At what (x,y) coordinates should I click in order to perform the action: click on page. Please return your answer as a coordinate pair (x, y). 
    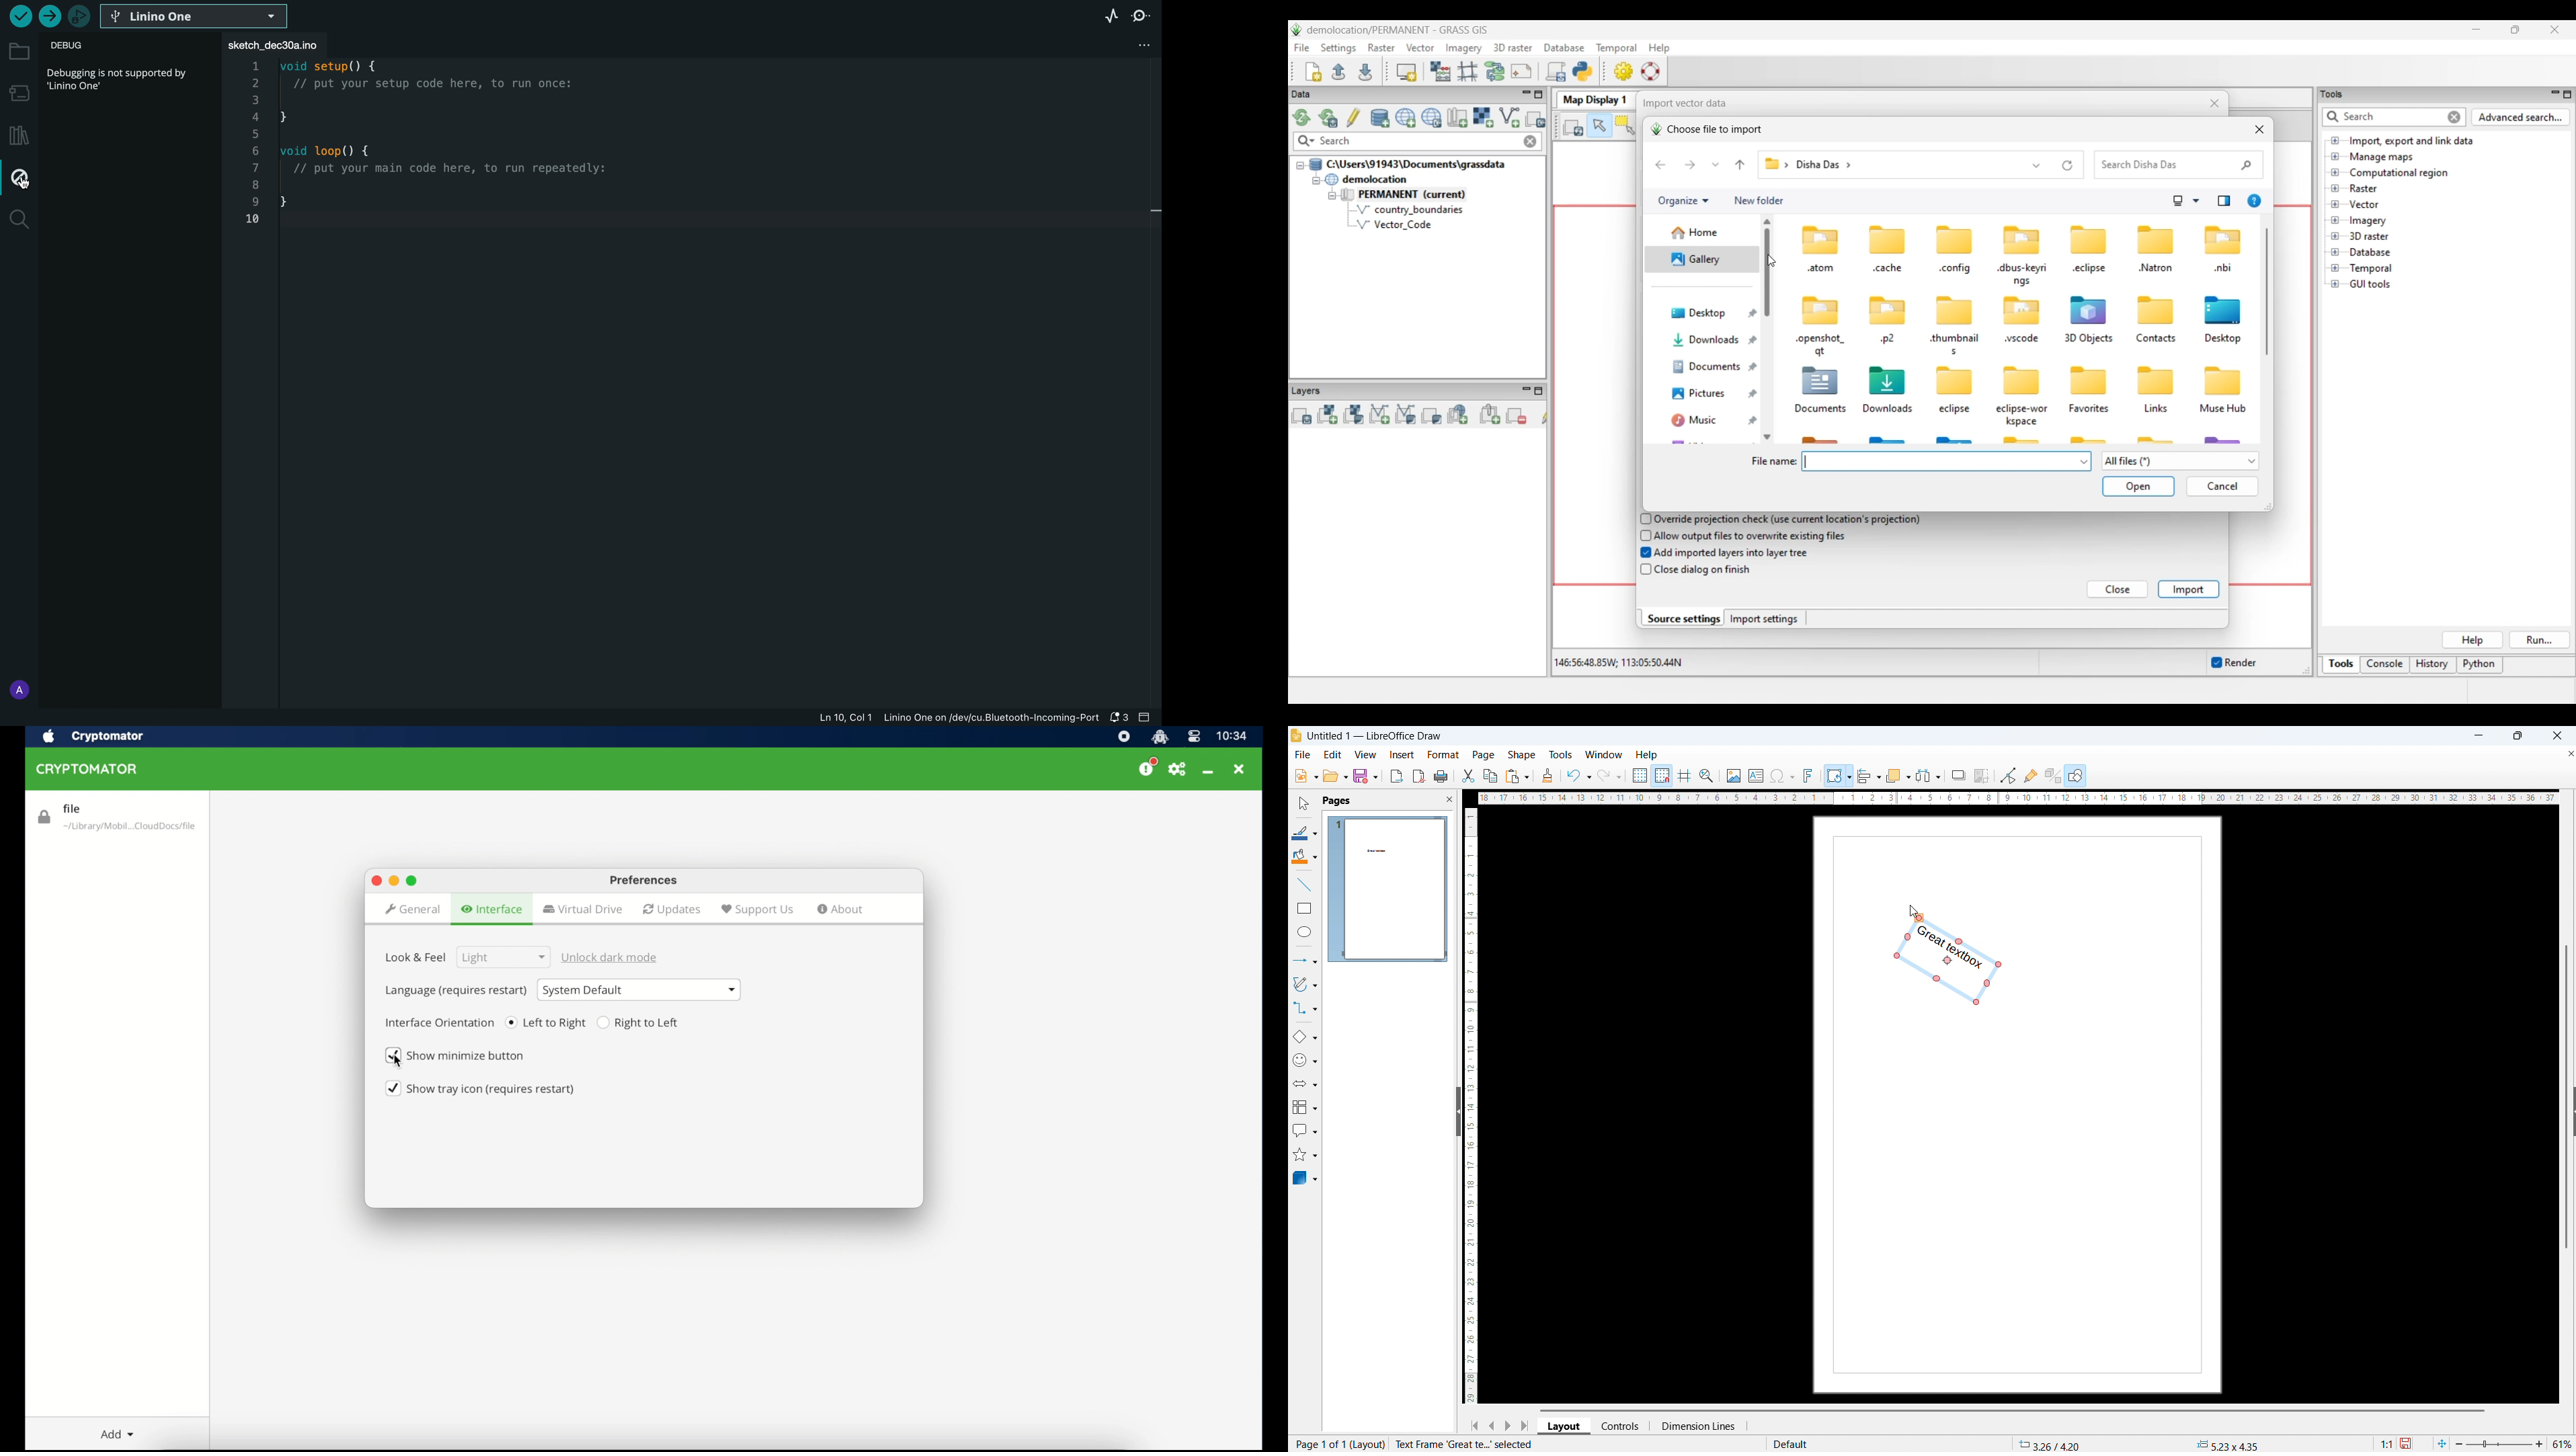
    Looking at the image, I should click on (1484, 755).